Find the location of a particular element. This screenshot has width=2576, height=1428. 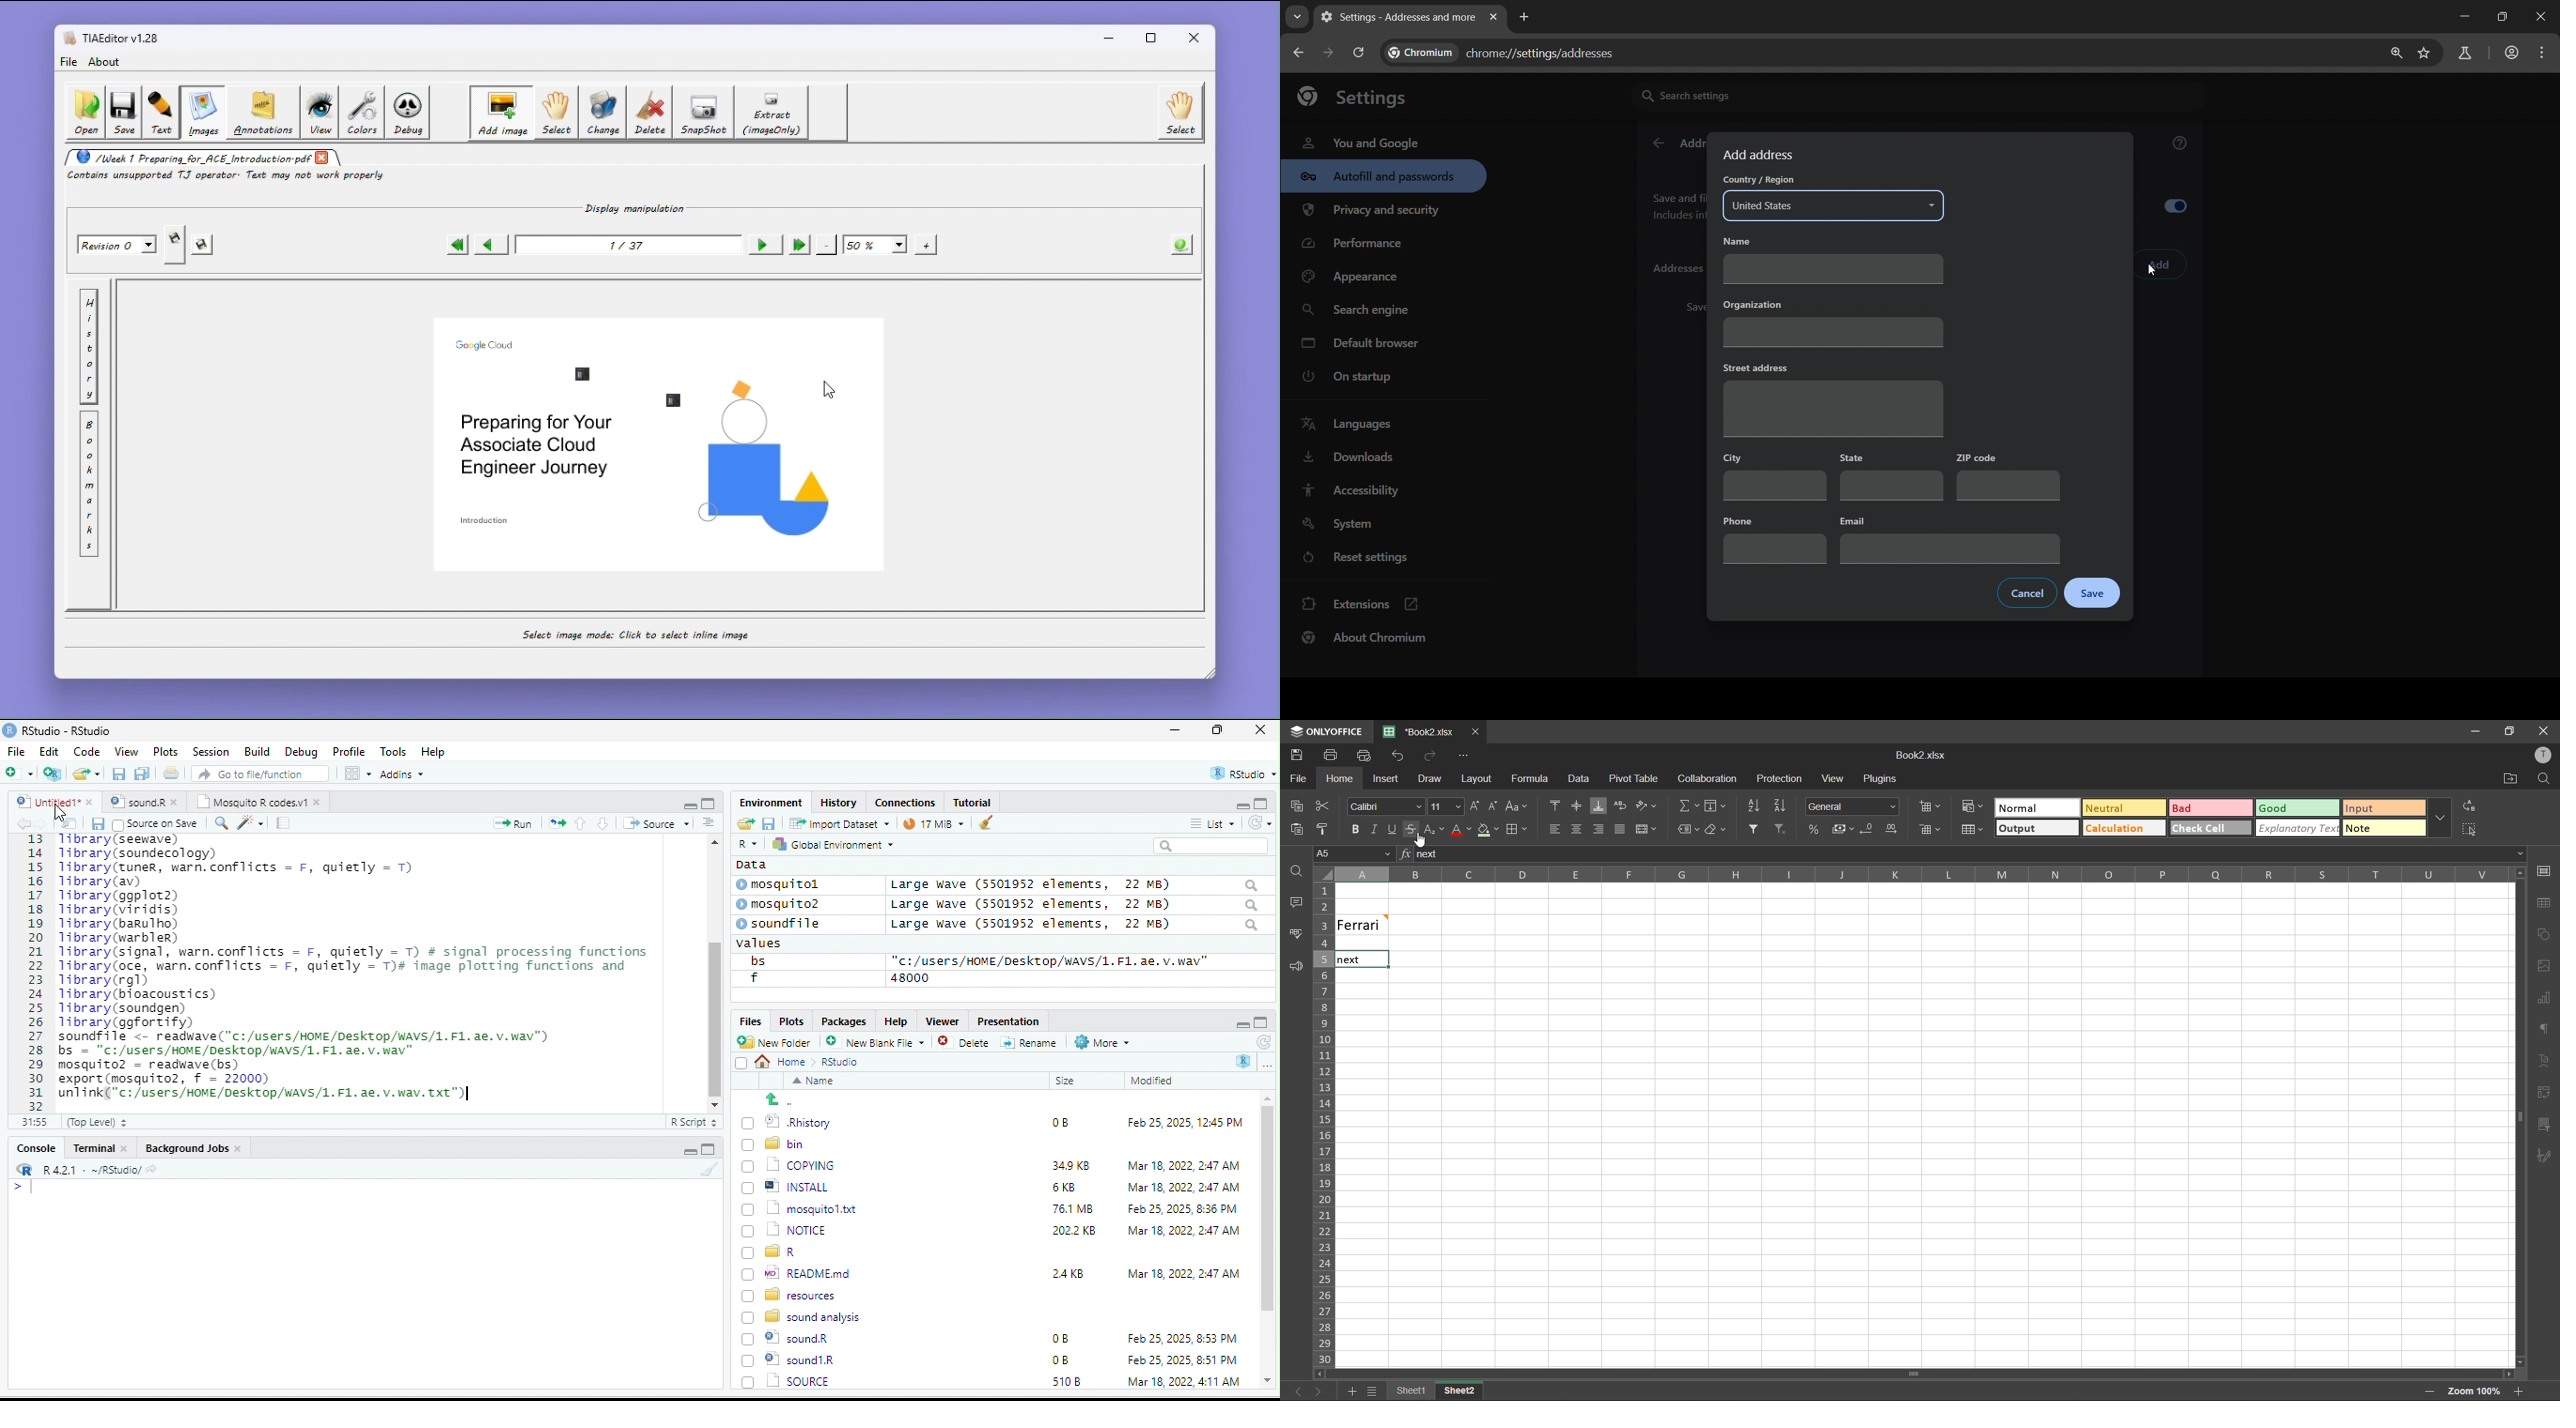

Mosquito R codes.v1 is located at coordinates (259, 802).